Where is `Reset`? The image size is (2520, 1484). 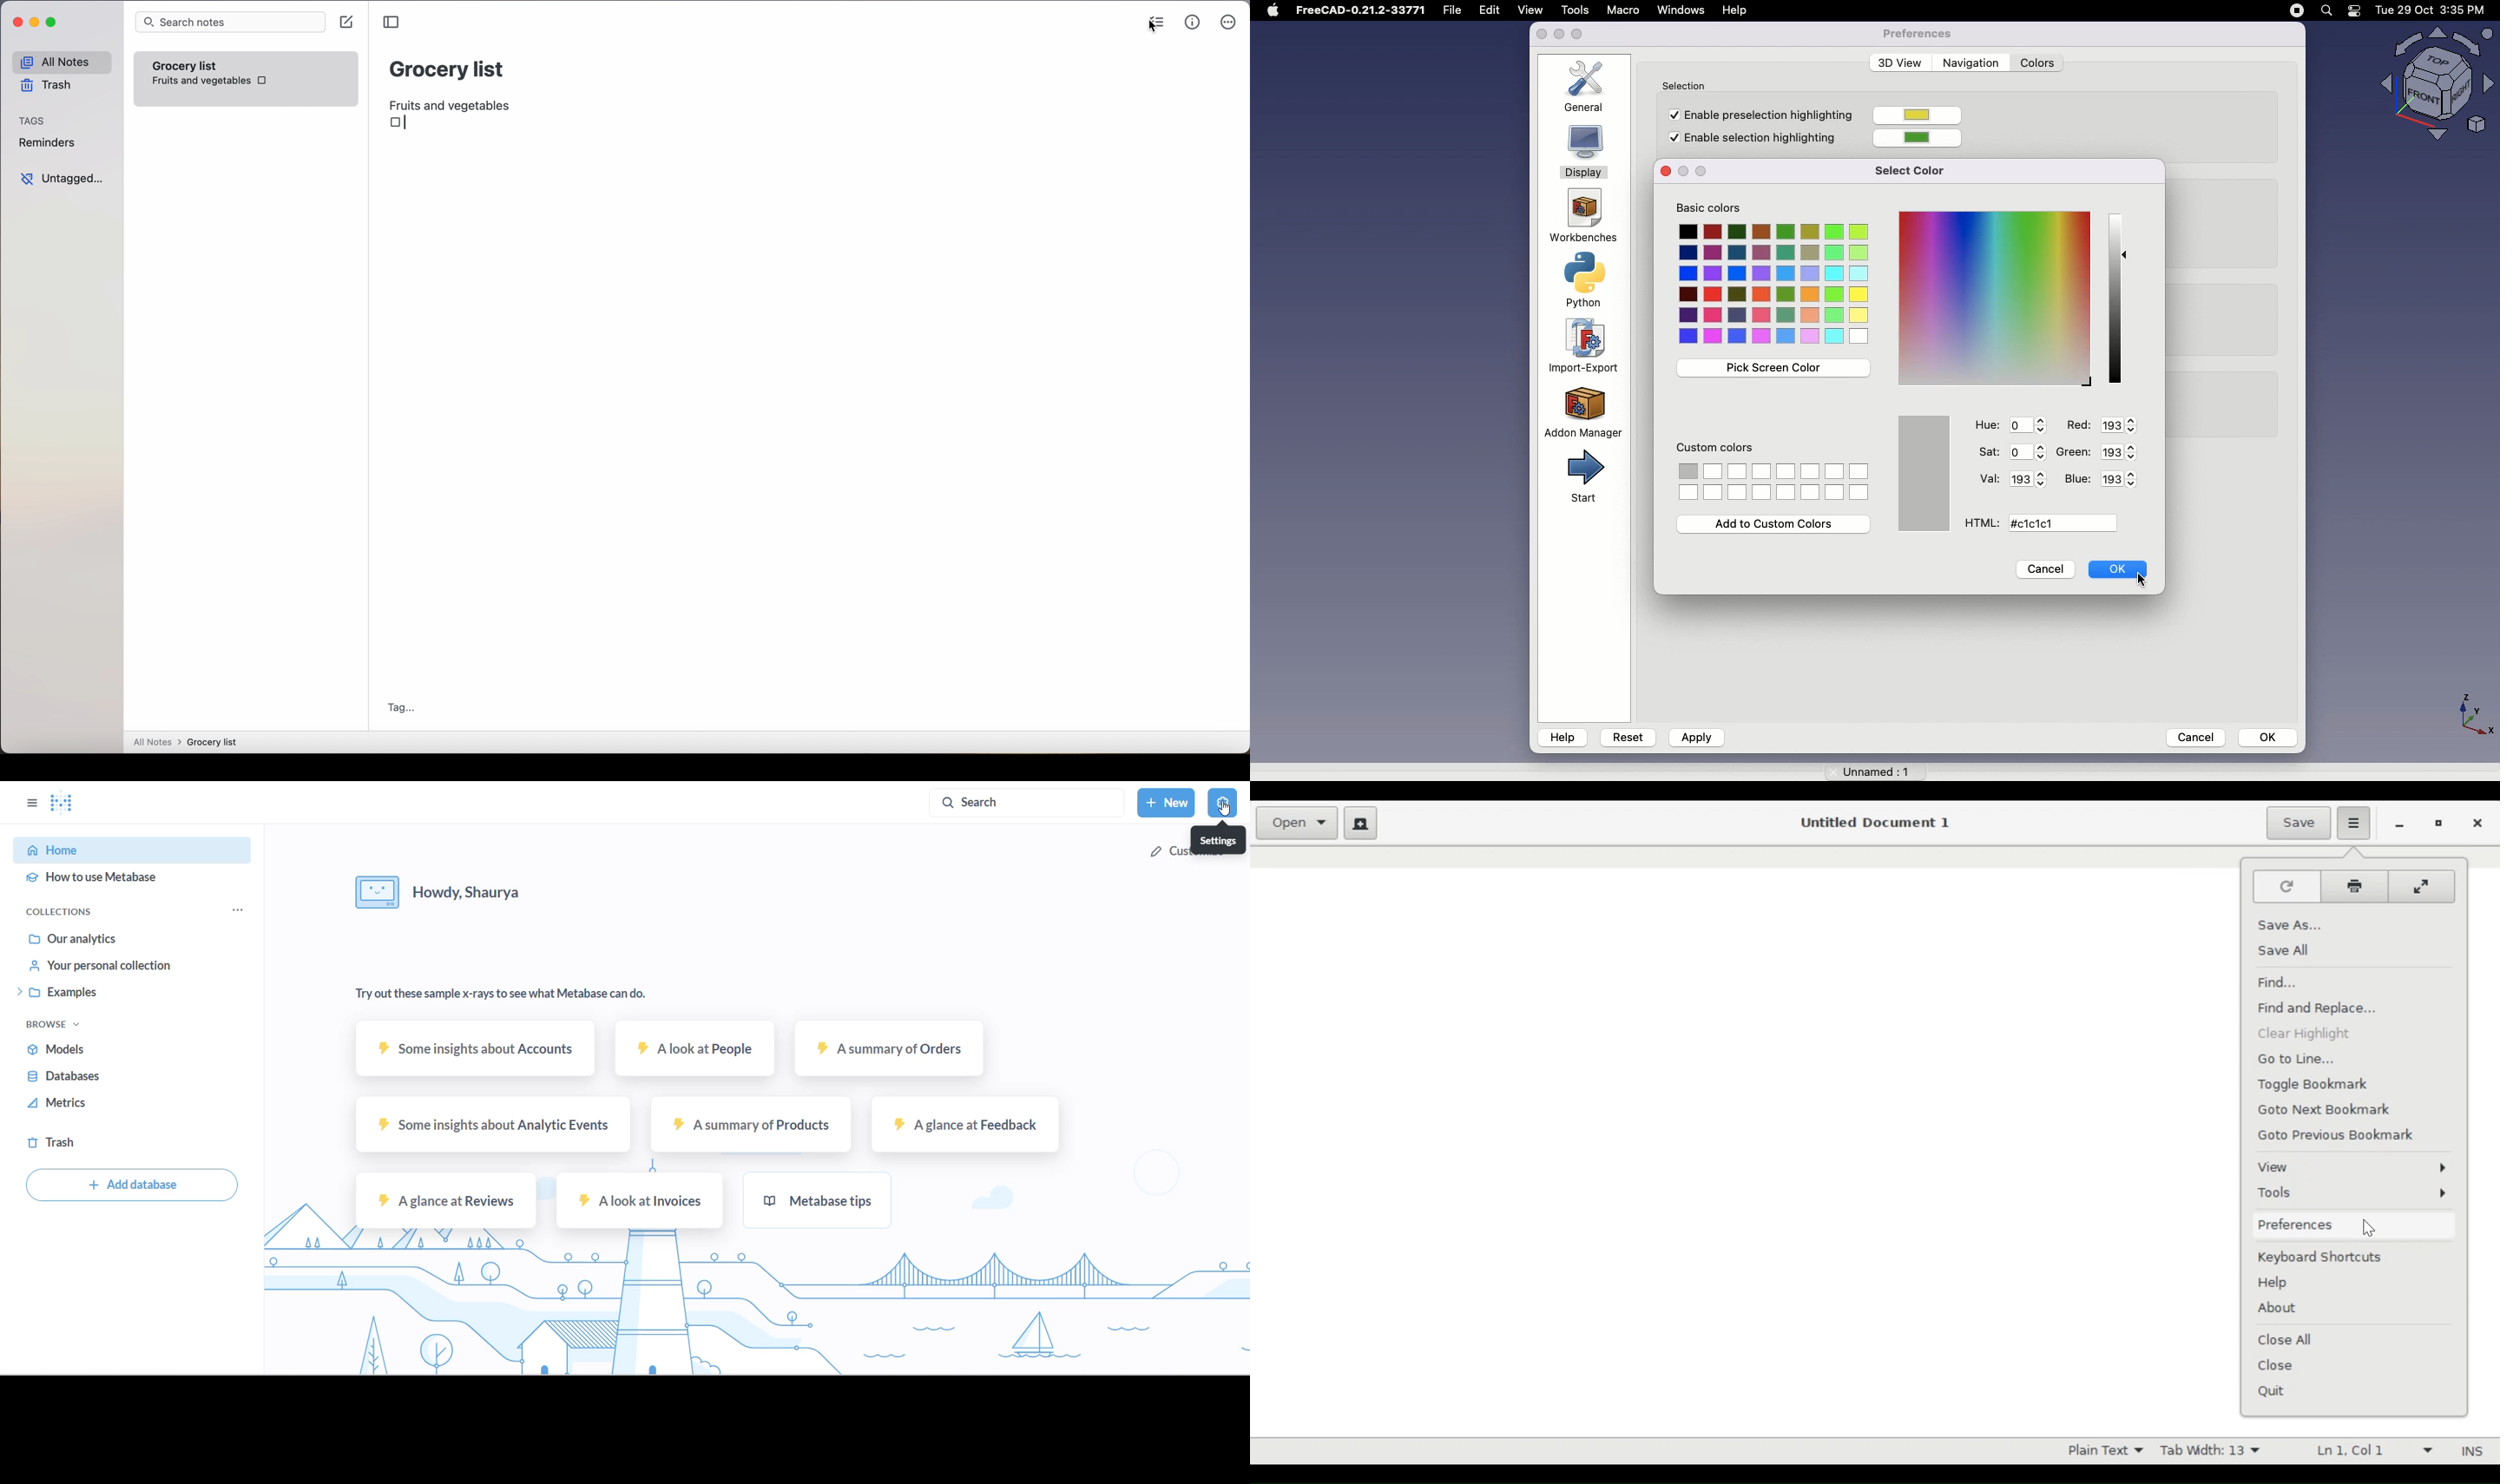 Reset is located at coordinates (1628, 735).